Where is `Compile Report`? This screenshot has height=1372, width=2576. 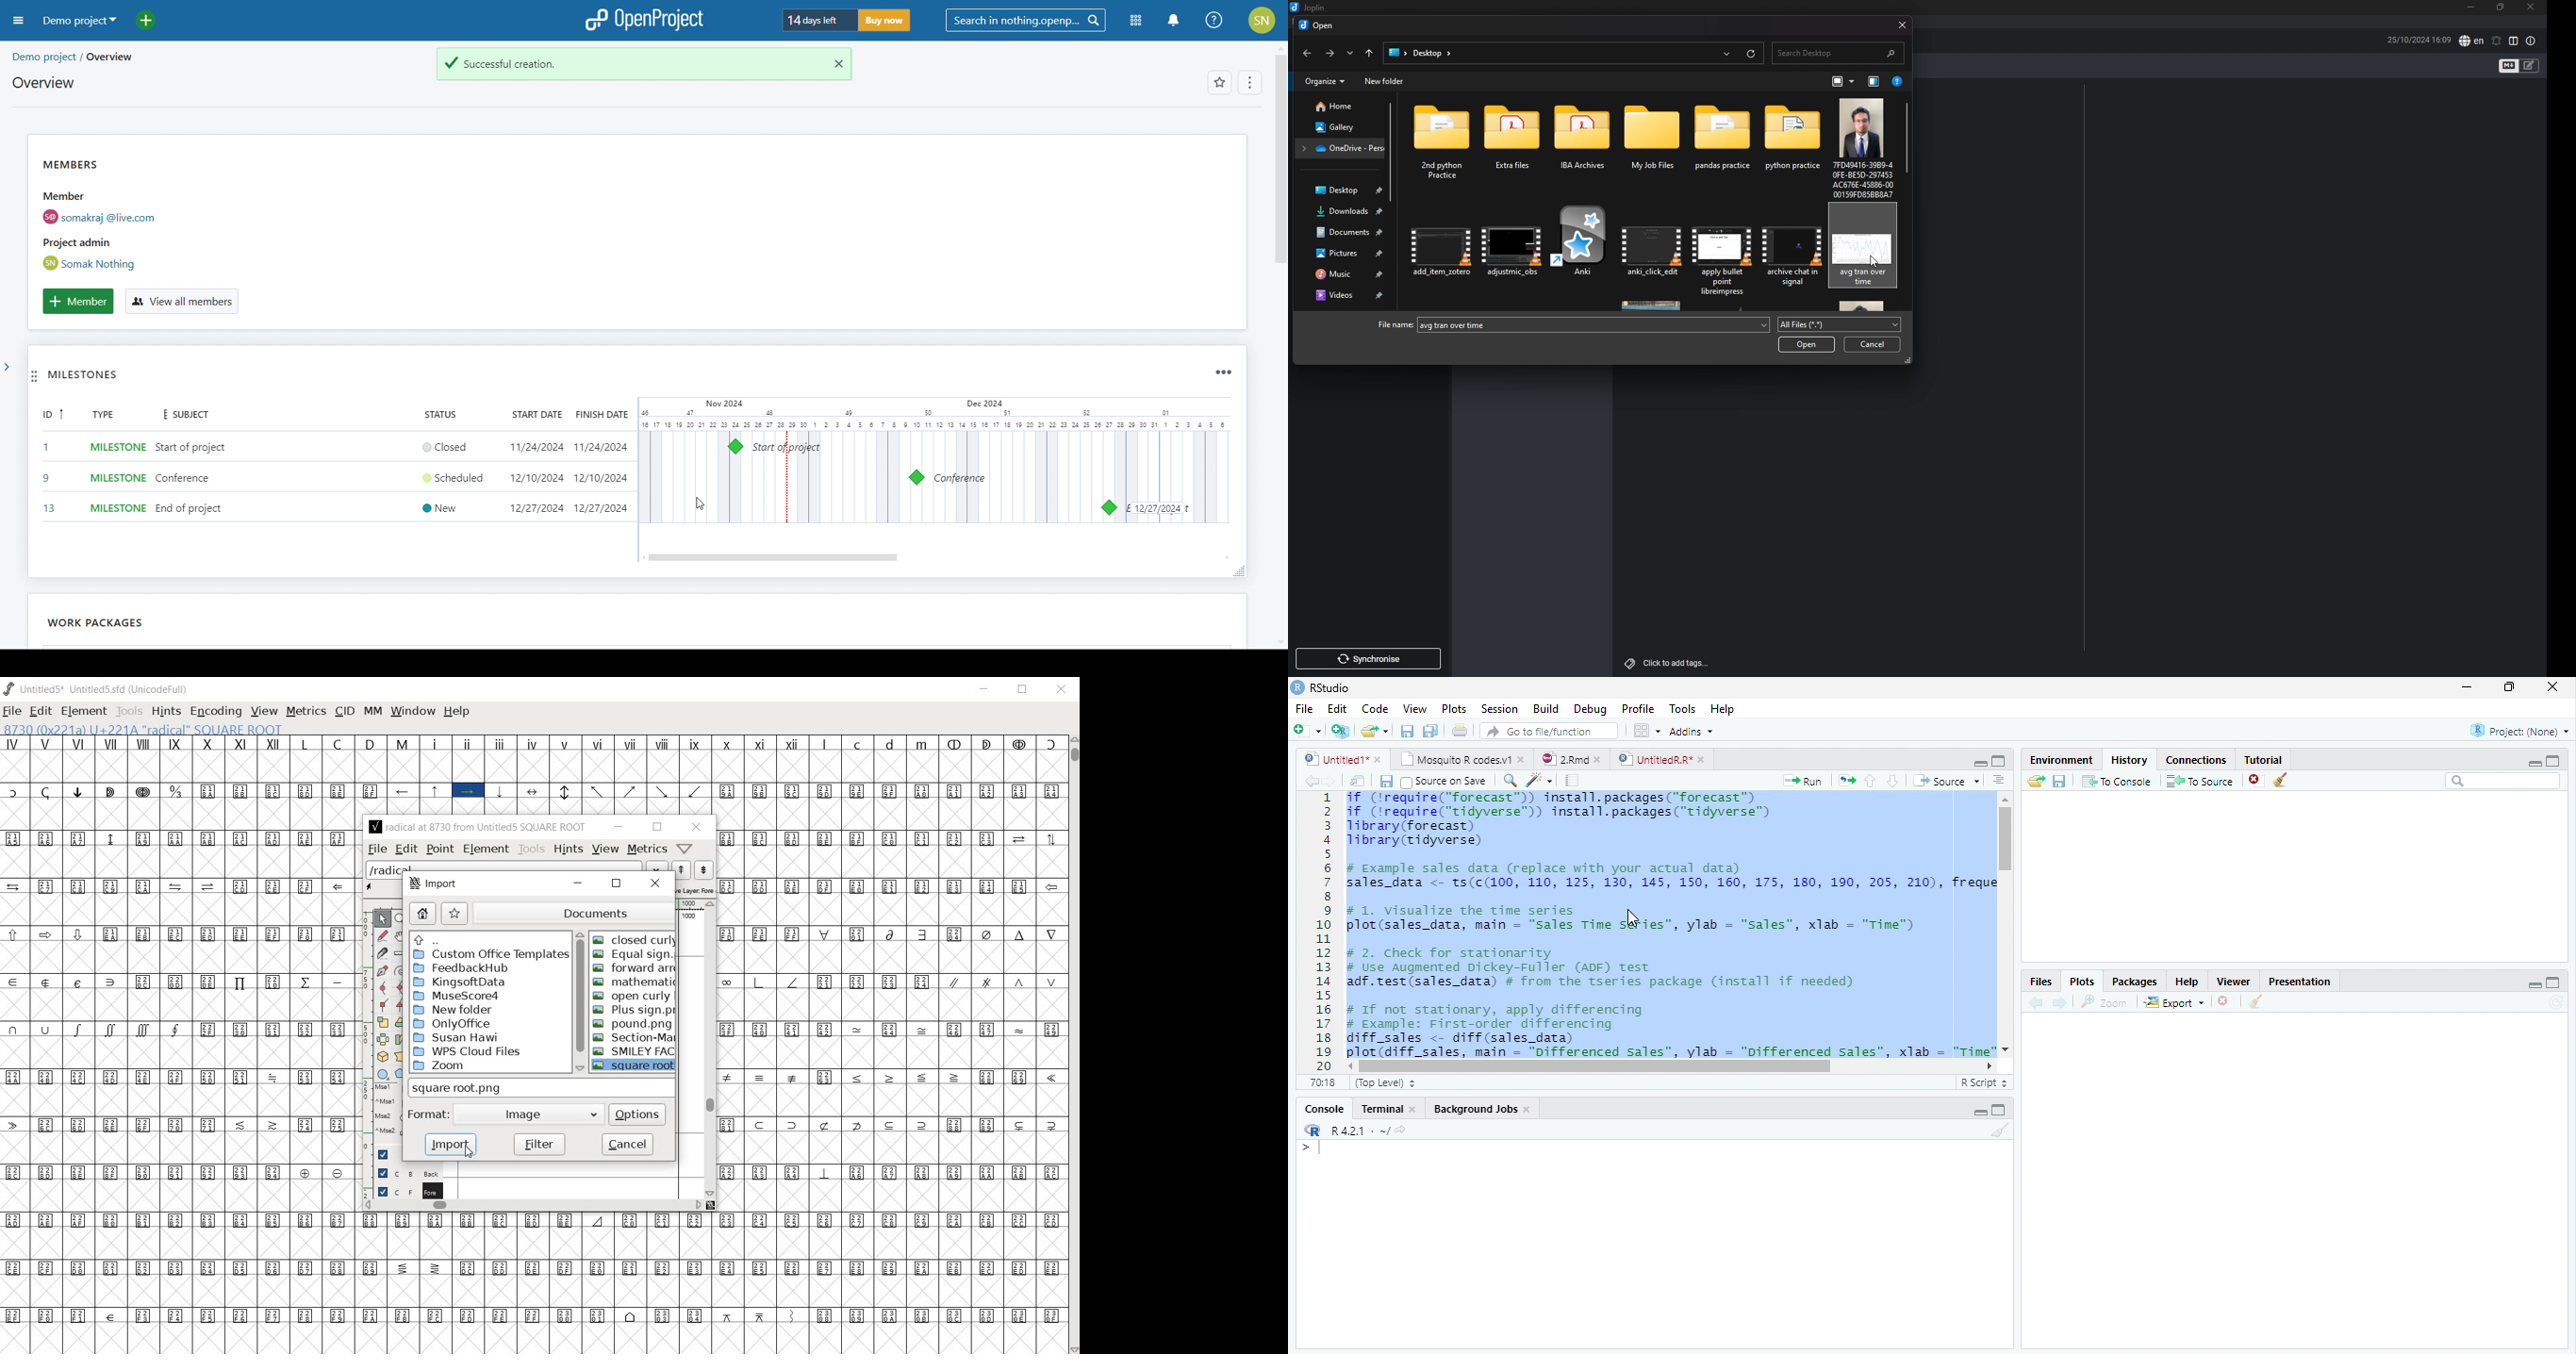 Compile Report is located at coordinates (1574, 780).